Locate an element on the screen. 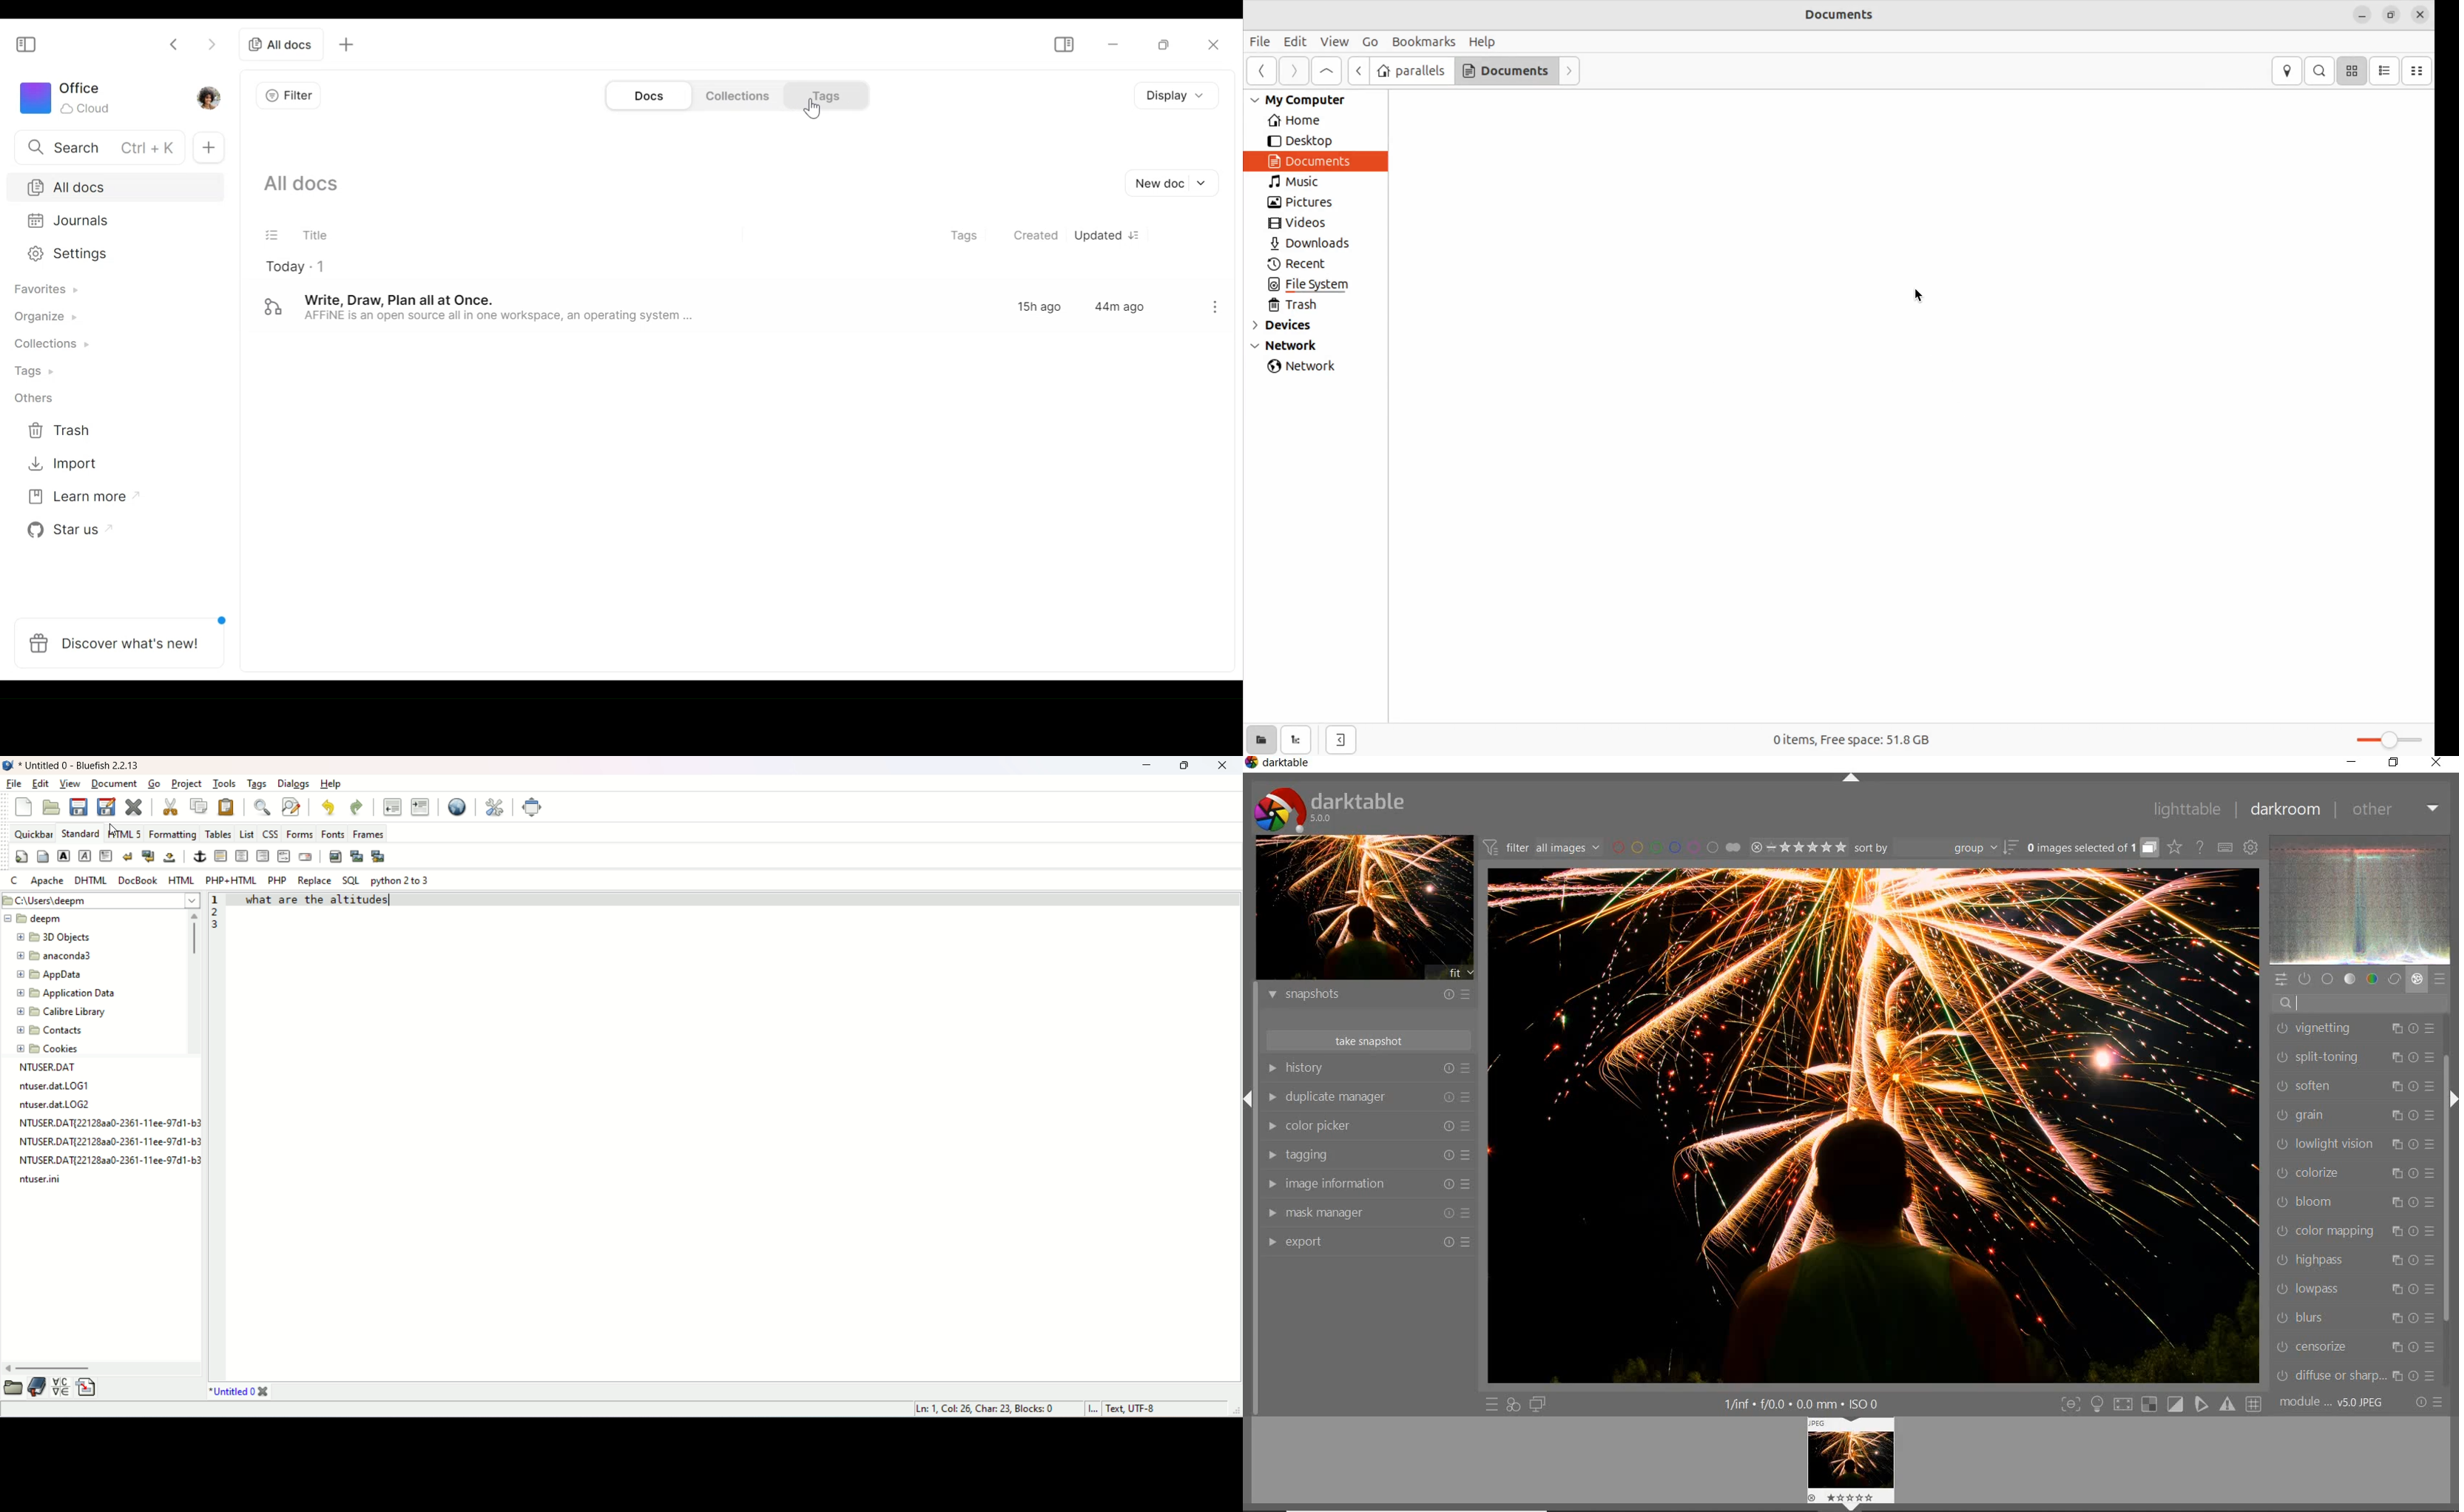 The image size is (2464, 1512). 3D objects is located at coordinates (52, 939).